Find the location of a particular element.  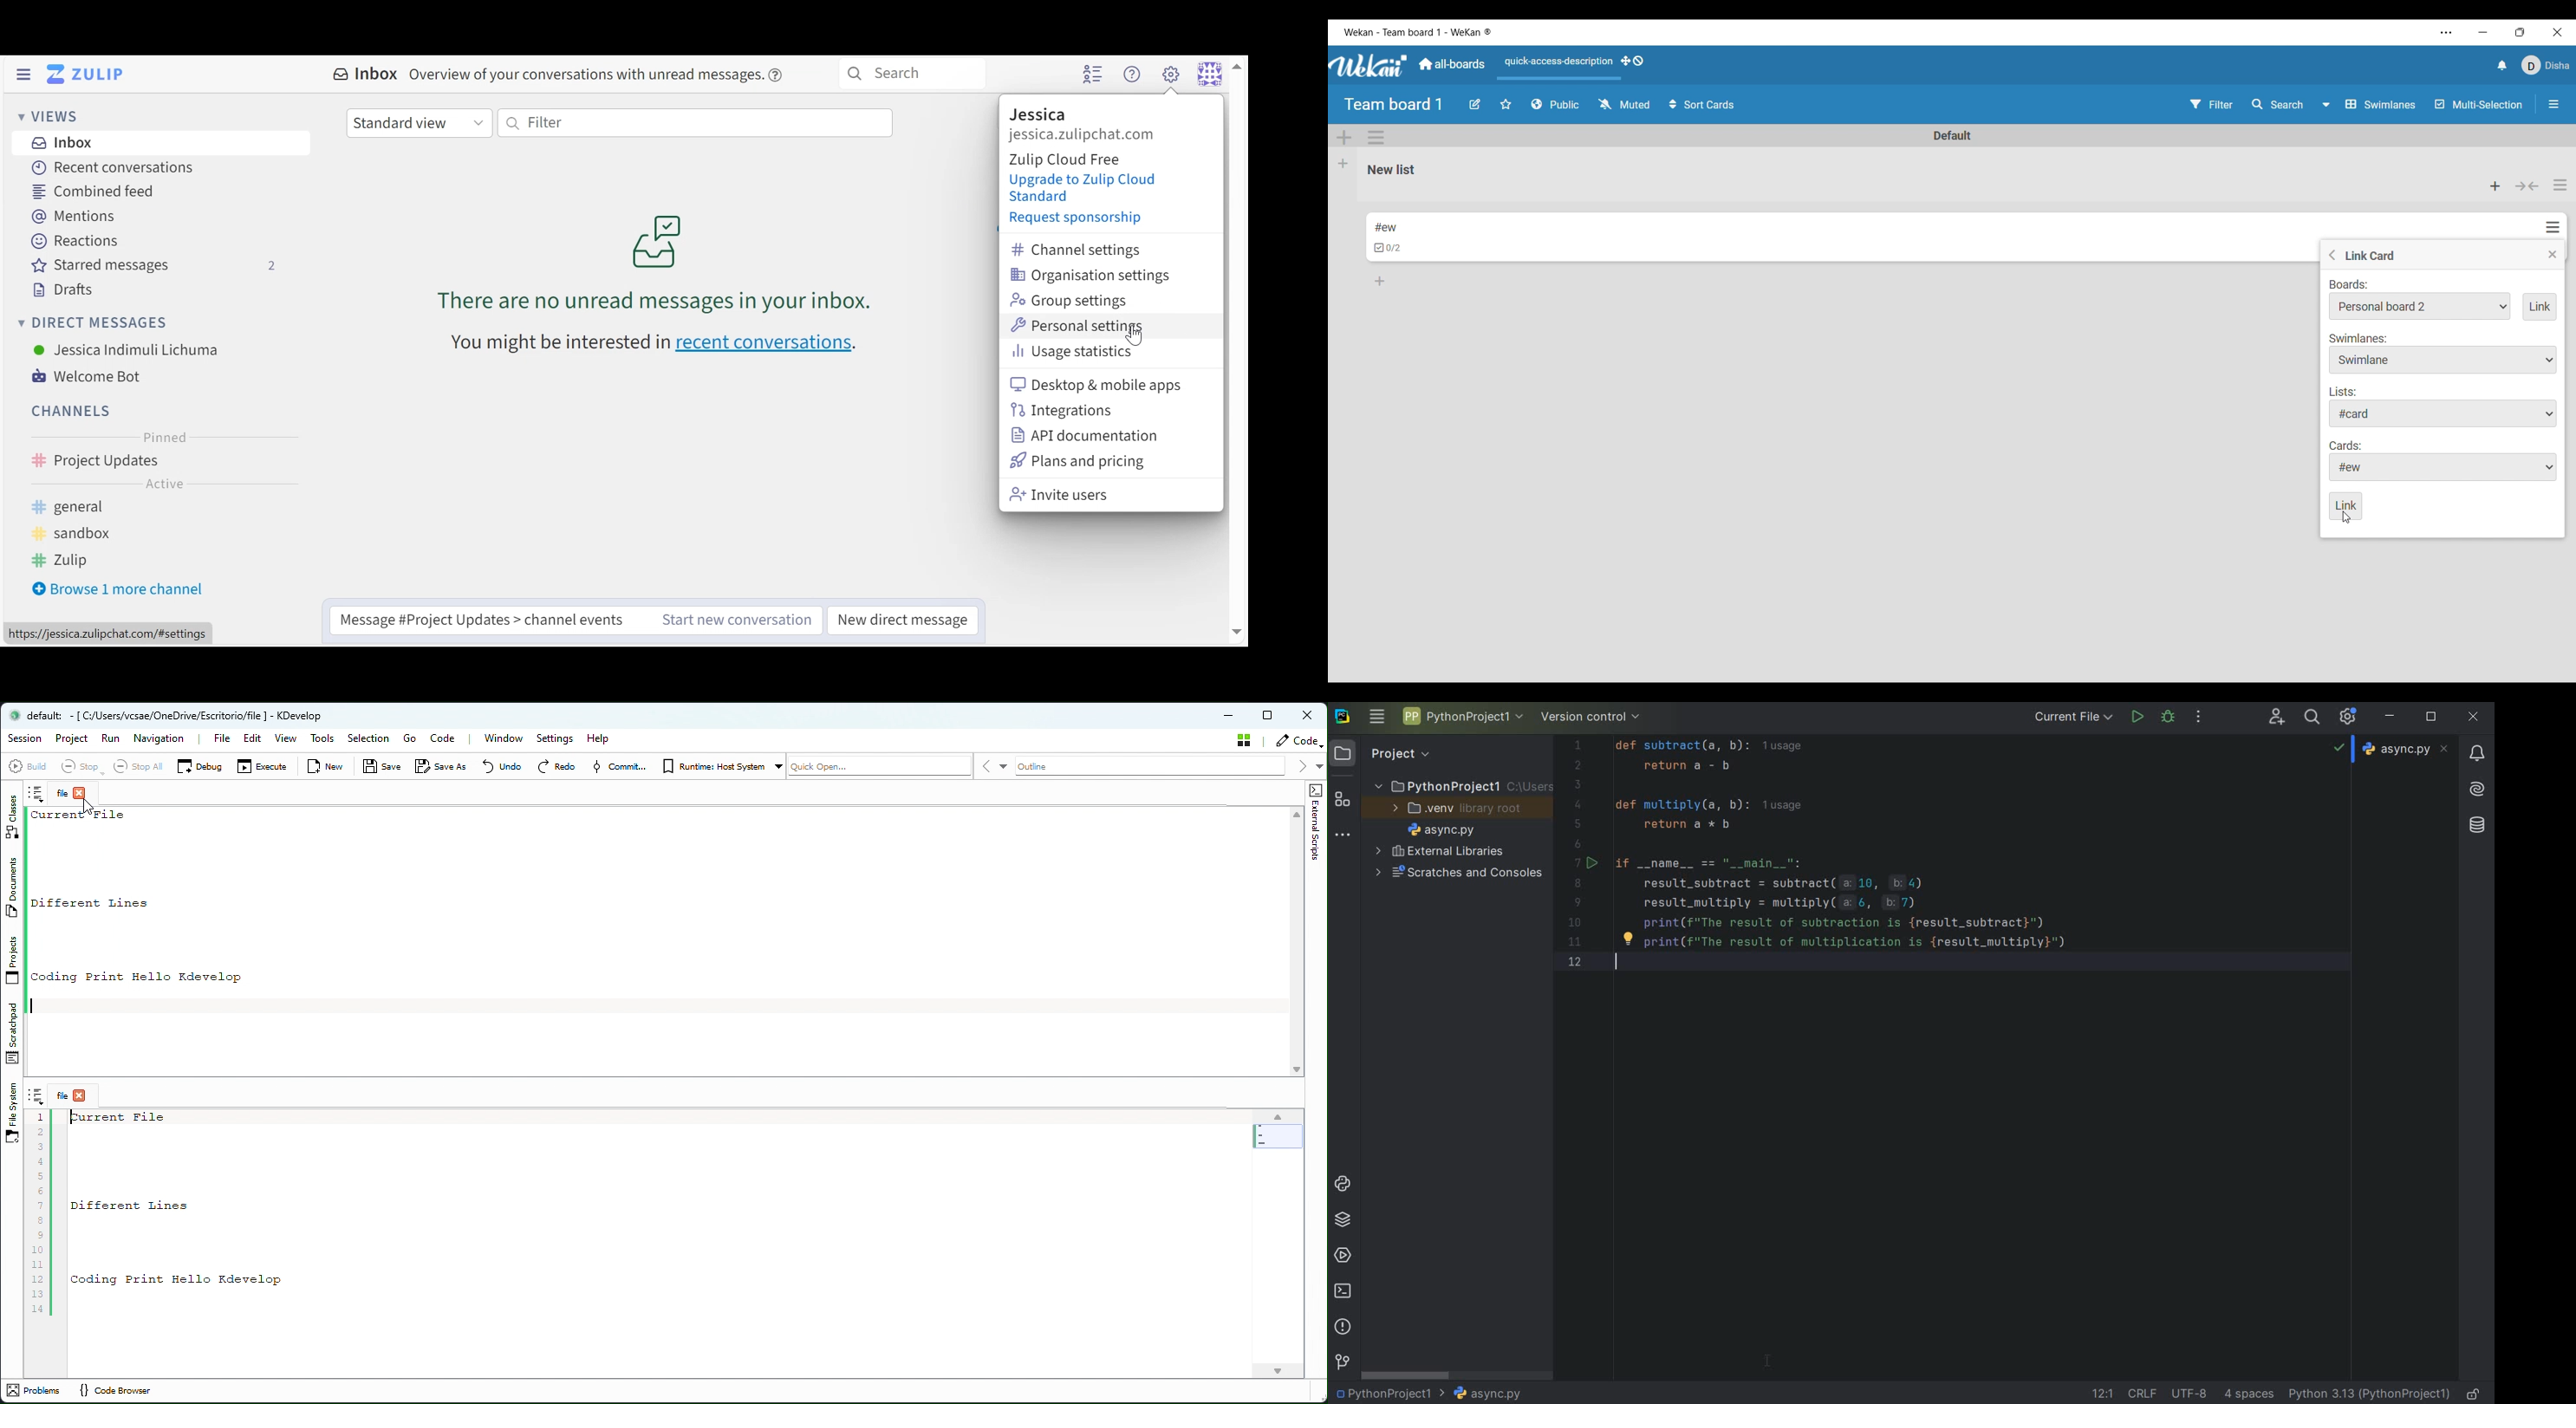

Card actions is located at coordinates (2553, 228).